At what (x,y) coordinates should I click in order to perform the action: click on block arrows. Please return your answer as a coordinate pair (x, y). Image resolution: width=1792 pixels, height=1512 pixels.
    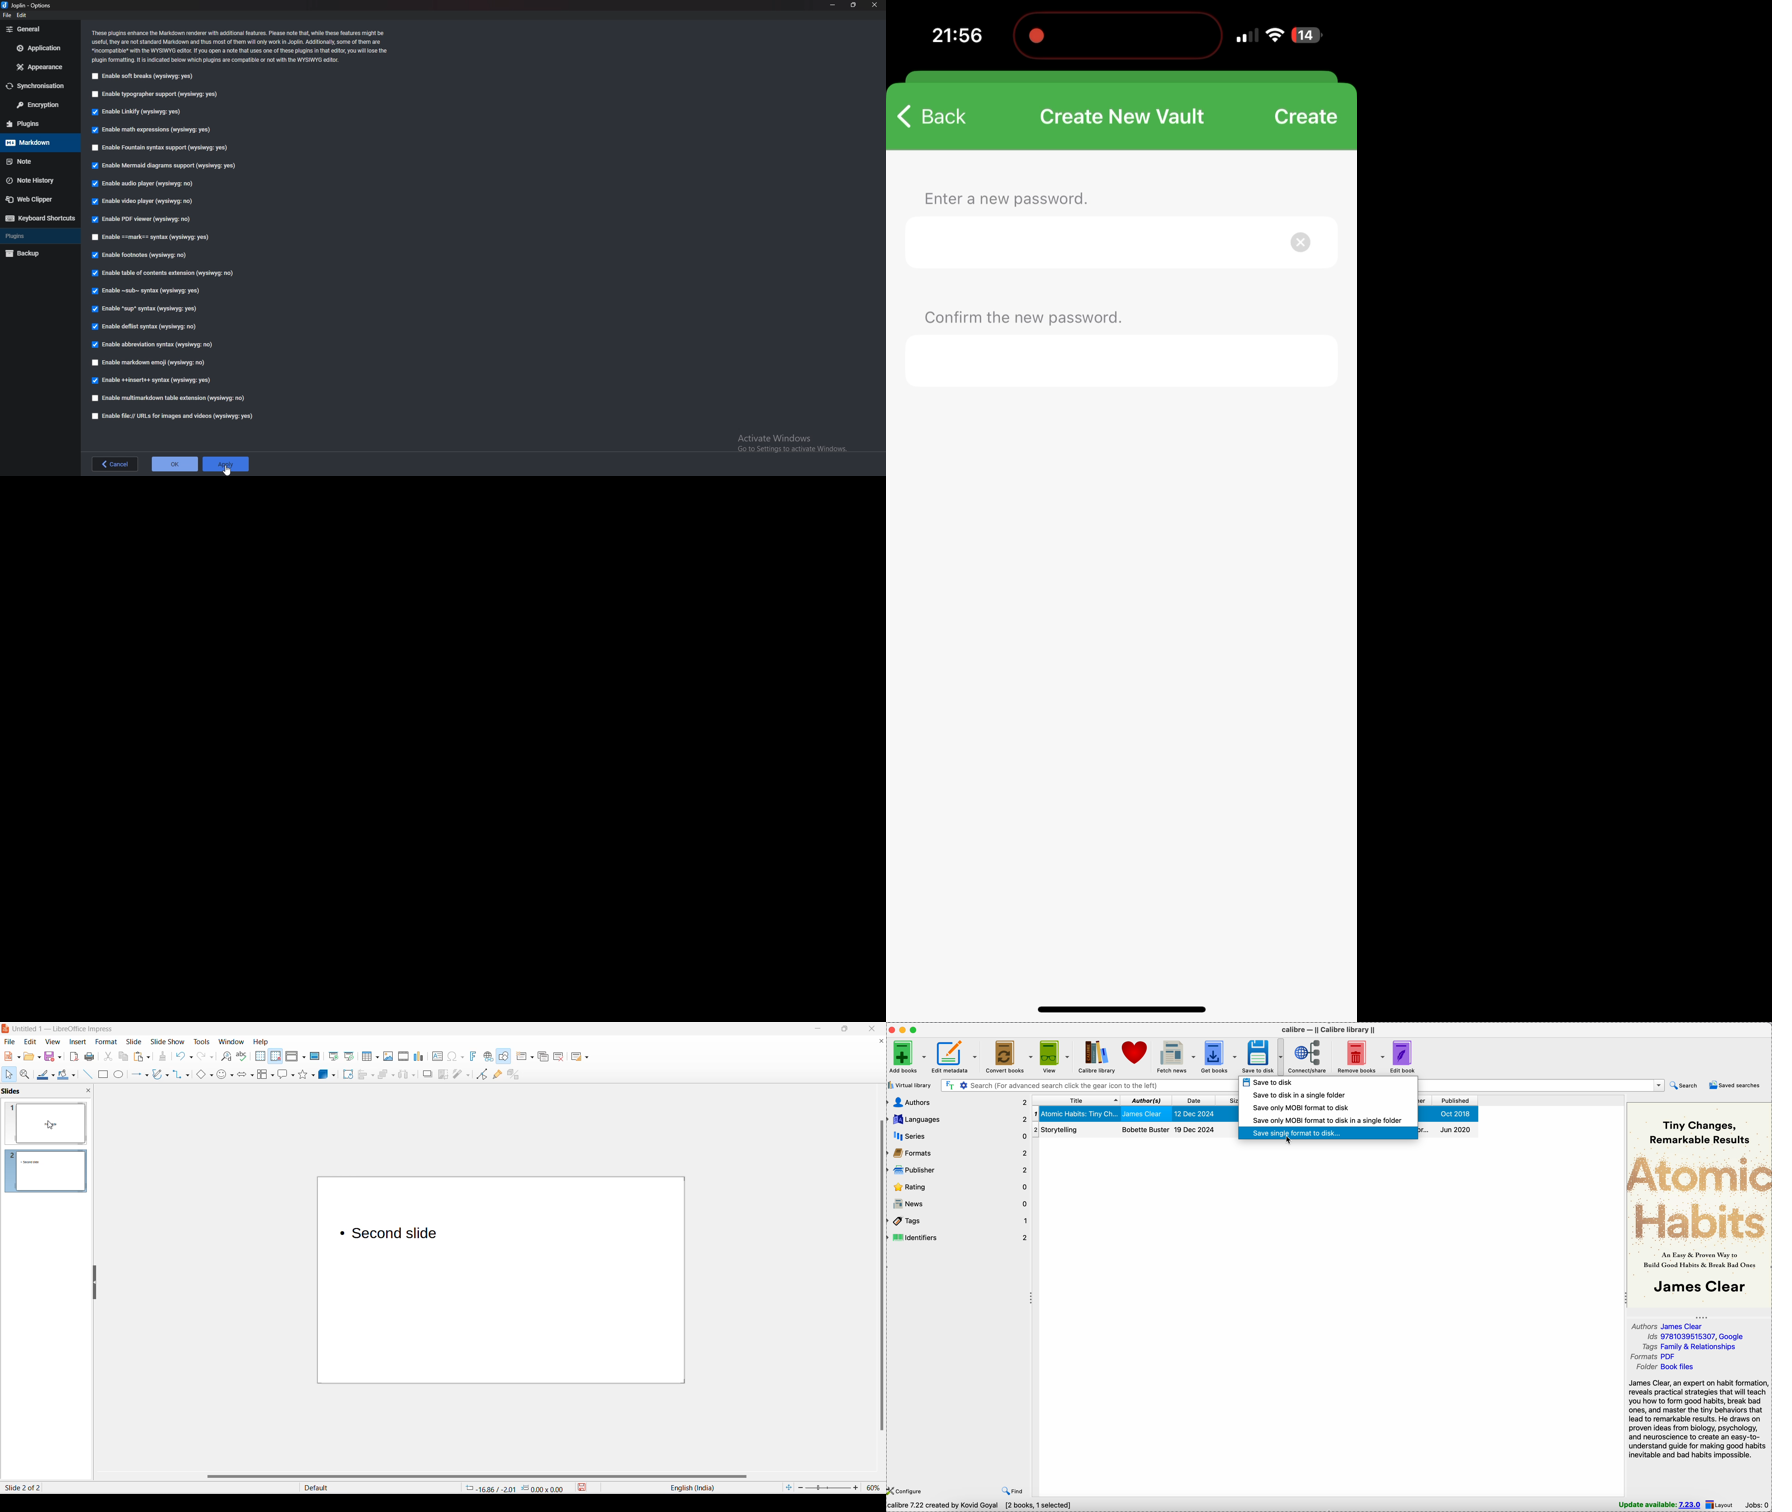
    Looking at the image, I should click on (243, 1075).